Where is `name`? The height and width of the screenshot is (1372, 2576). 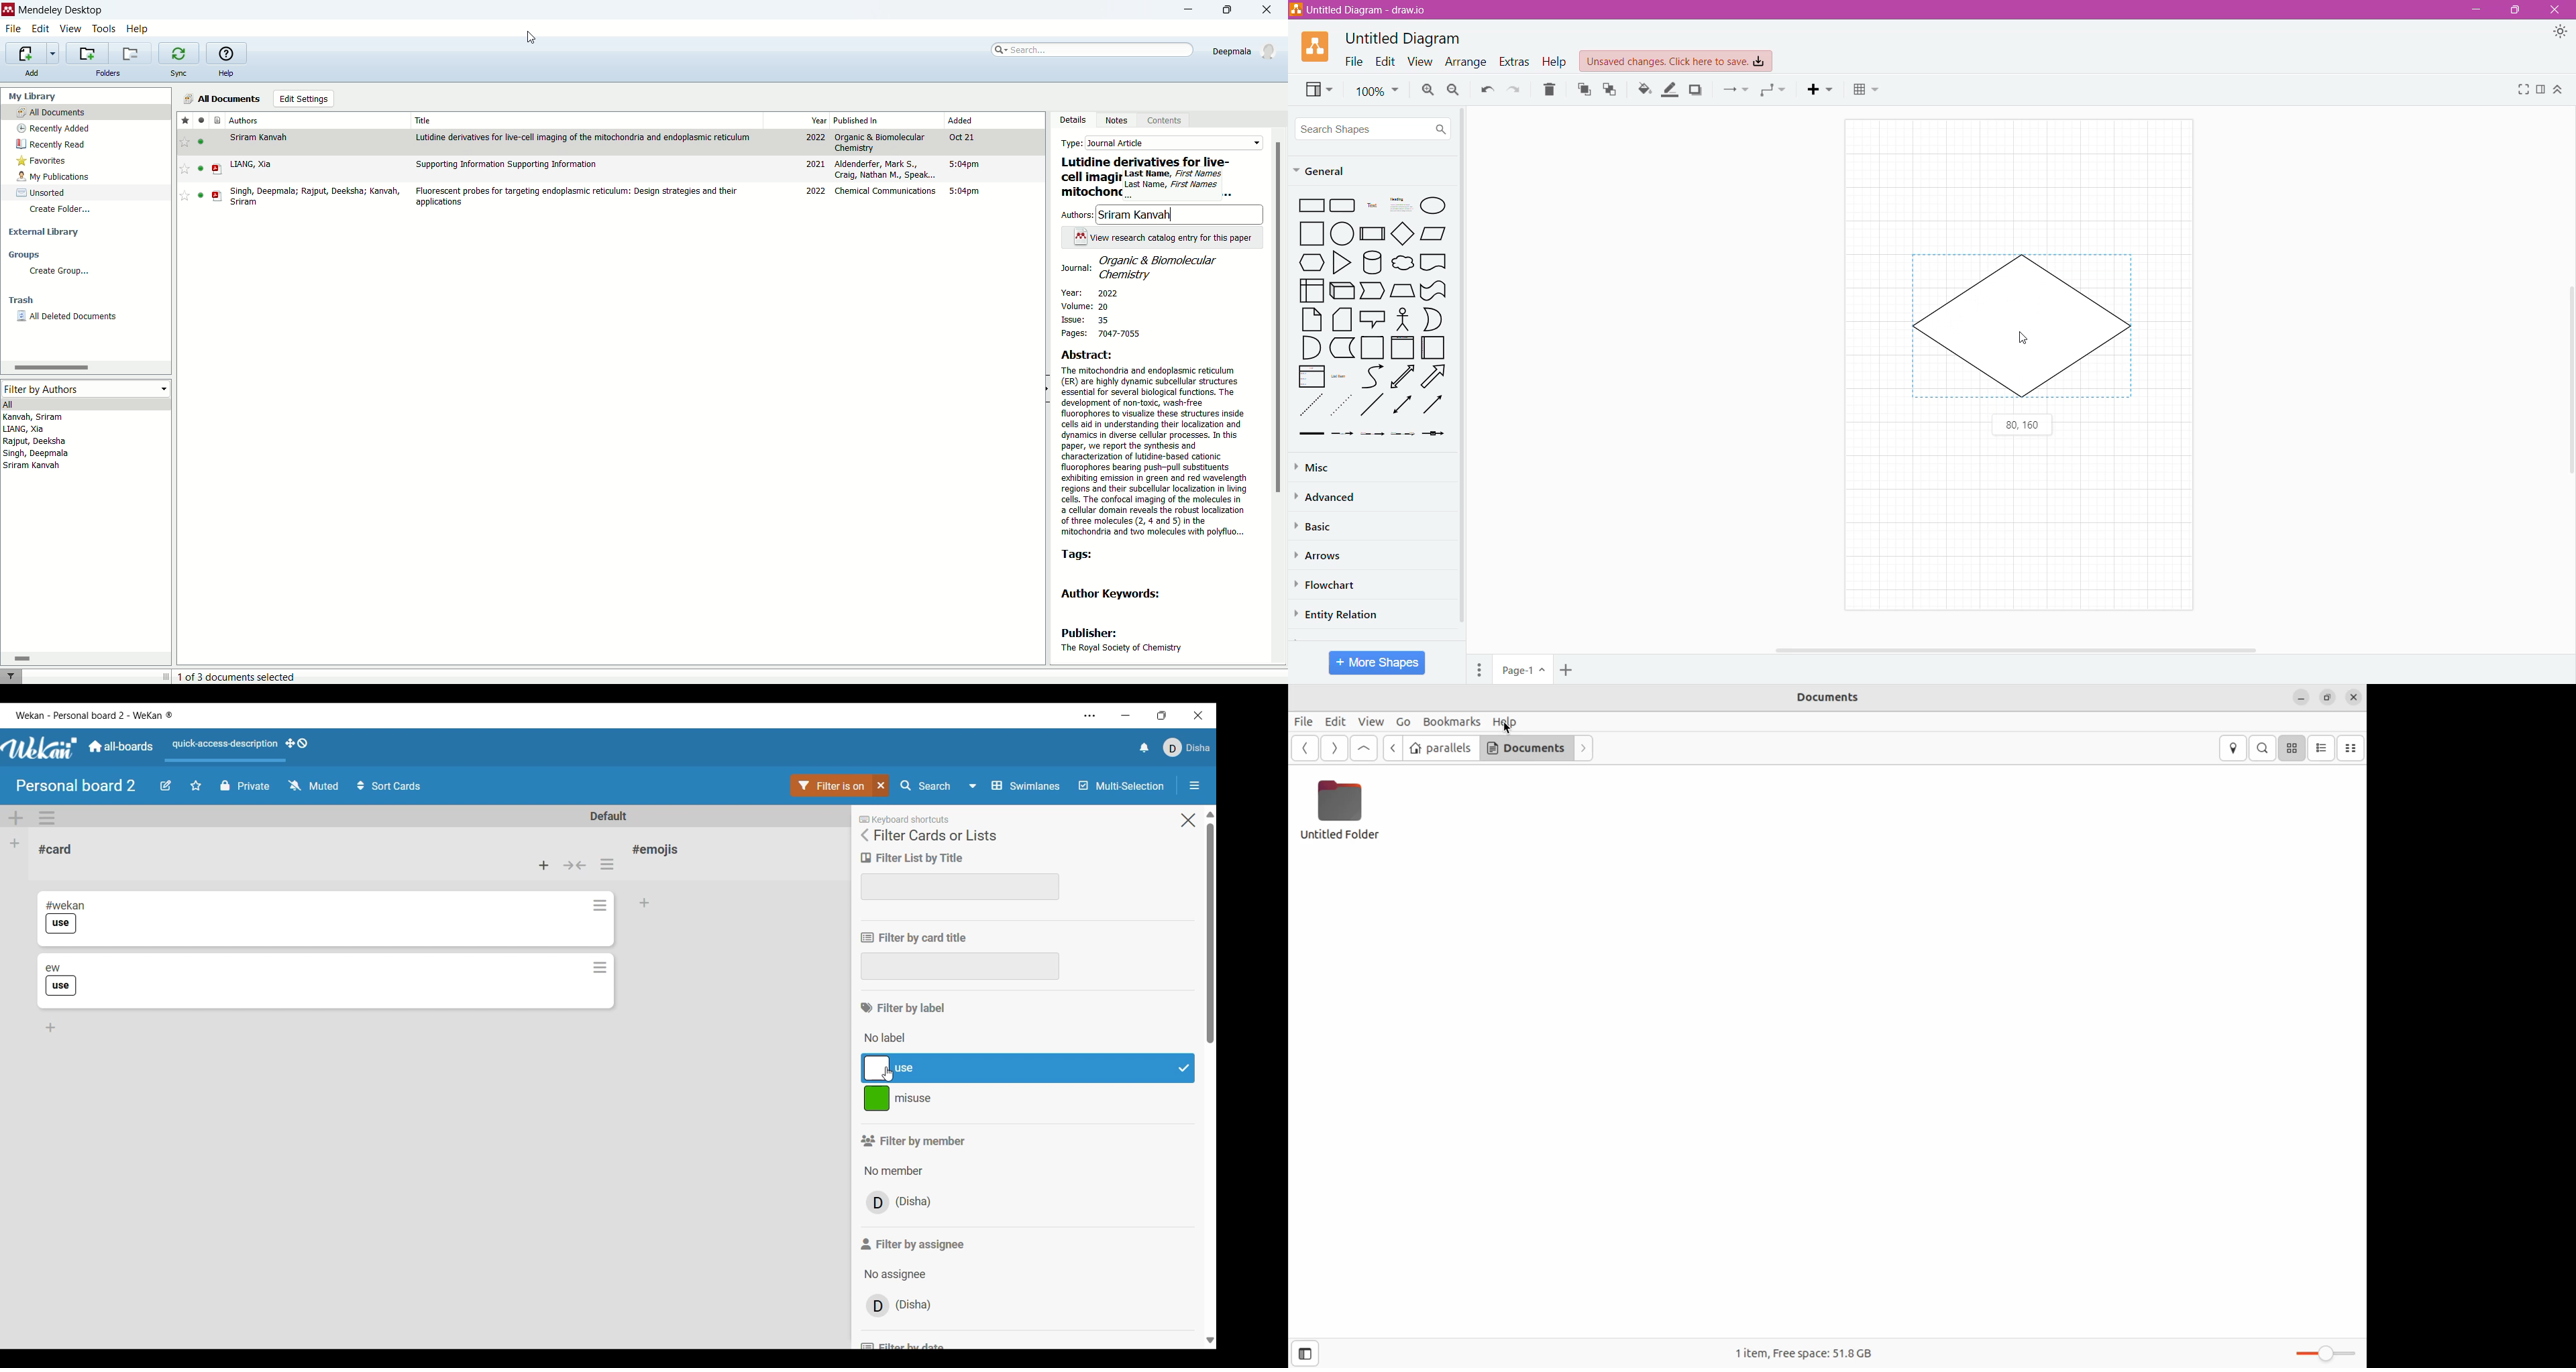 name is located at coordinates (916, 1305).